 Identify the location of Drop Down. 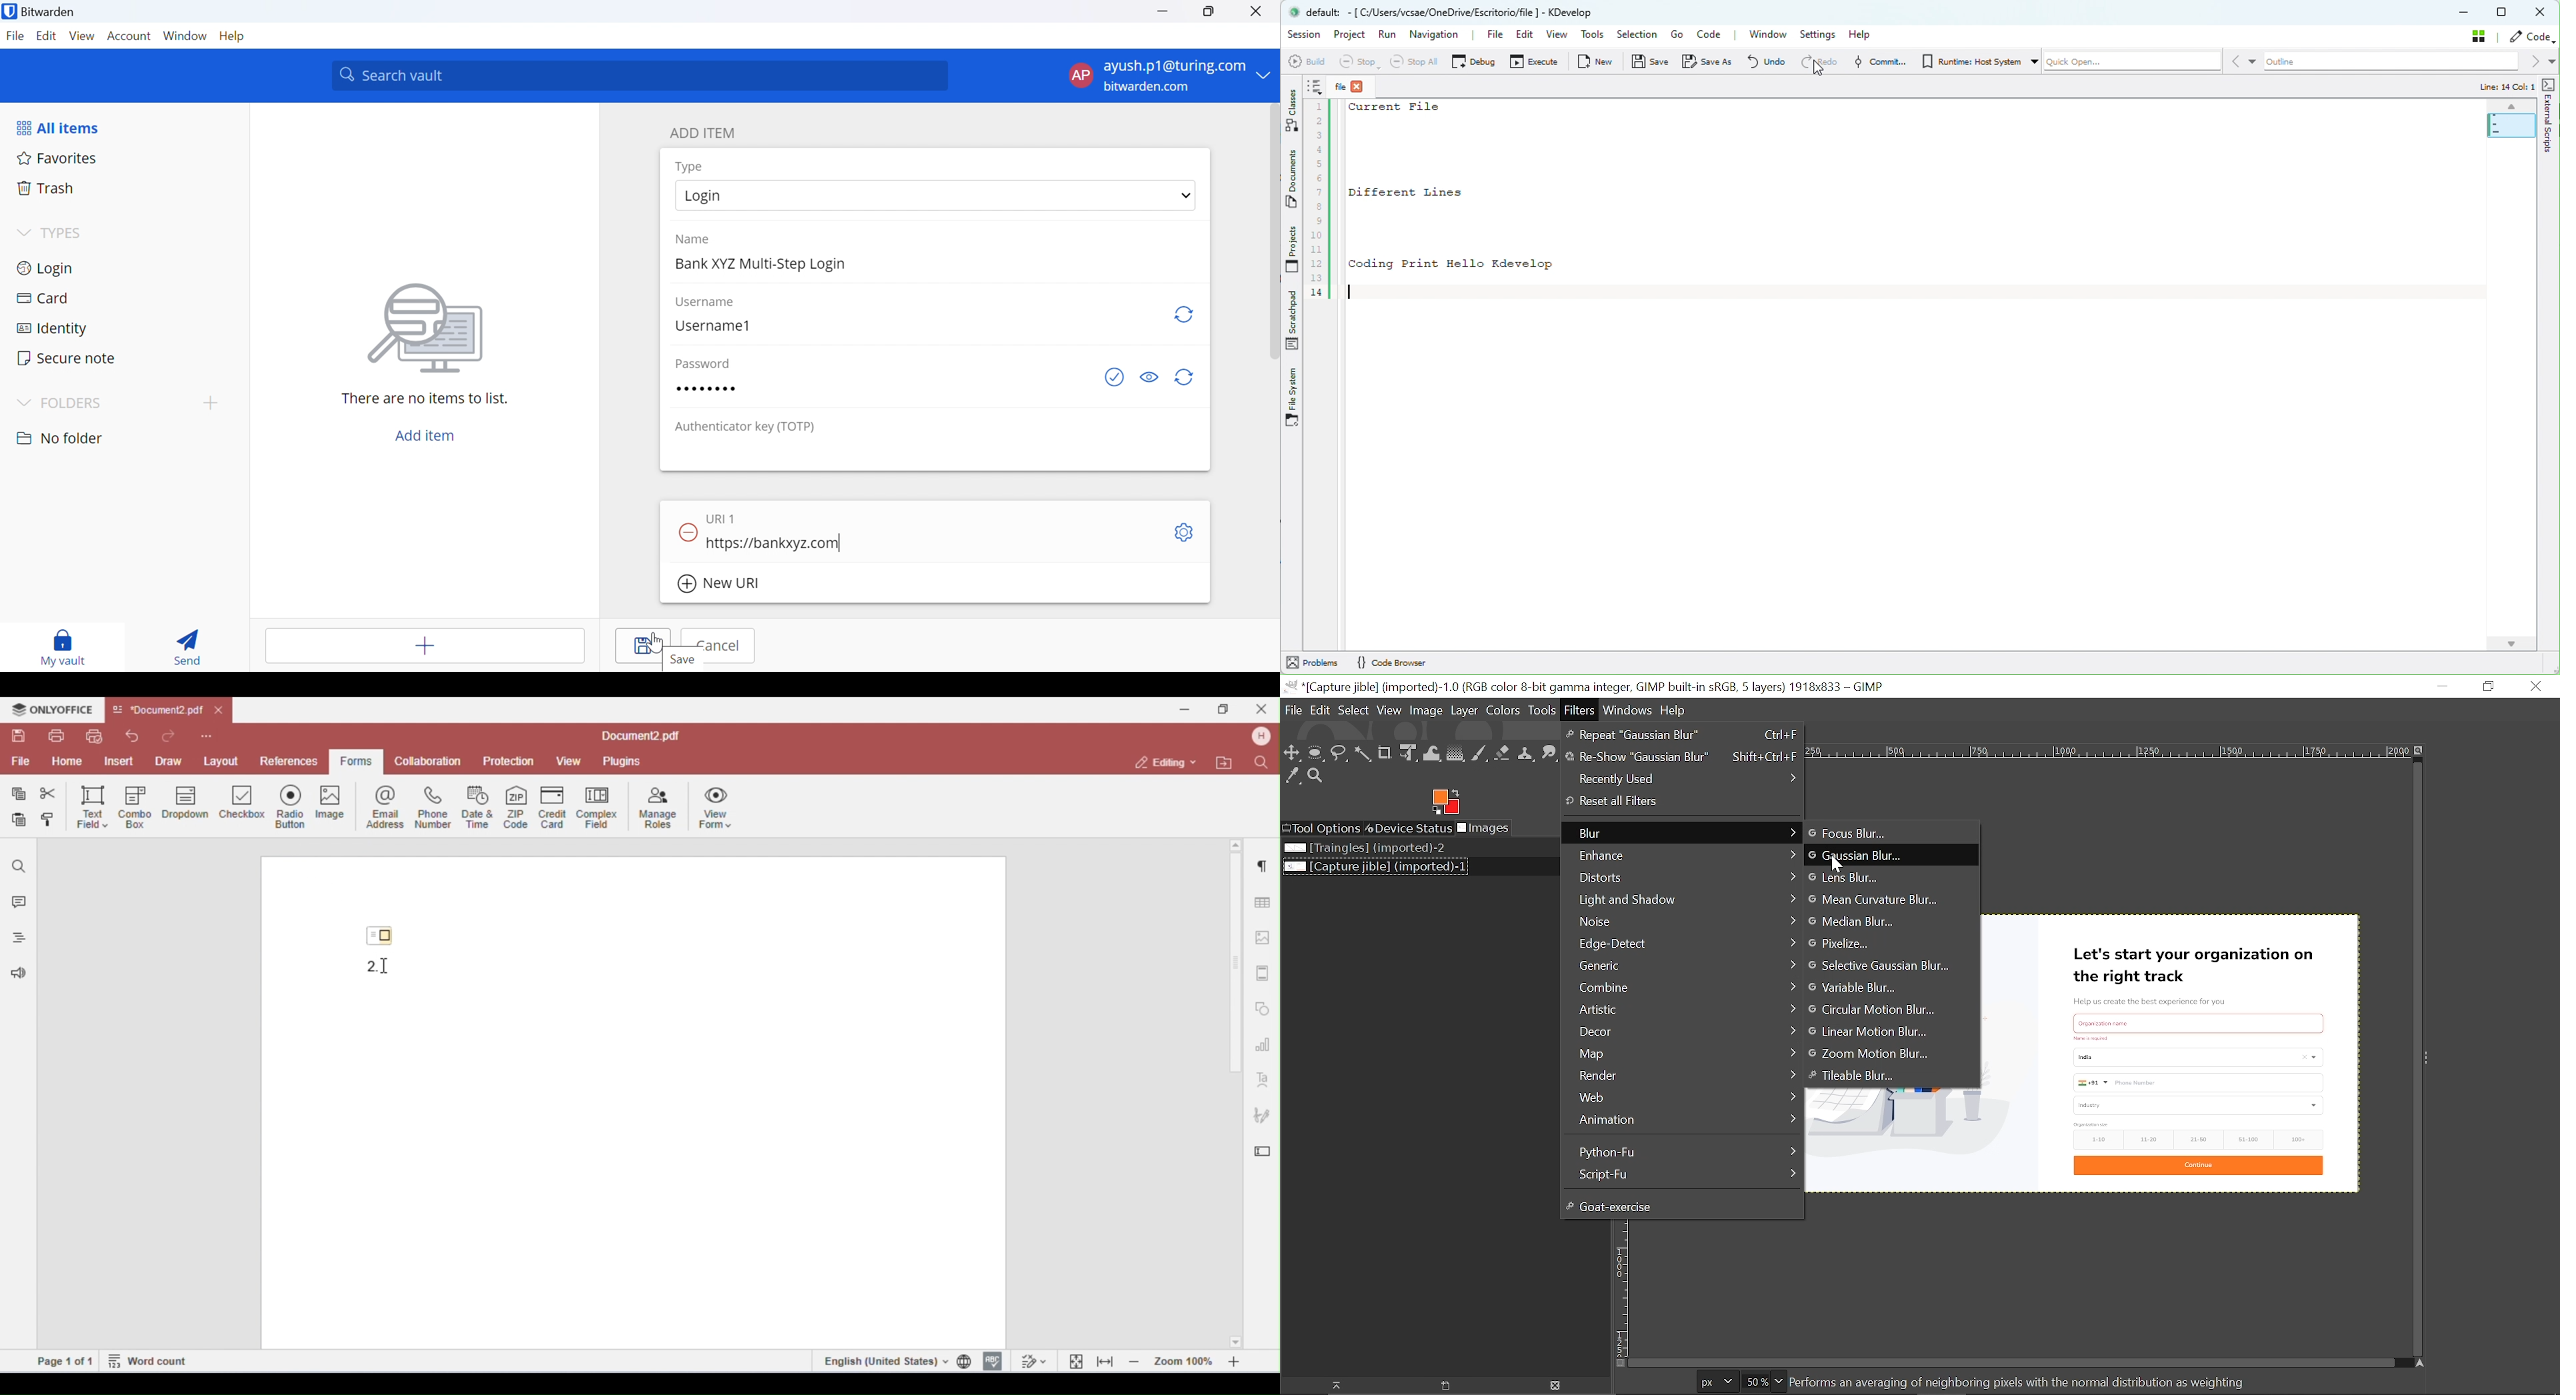
(1267, 76).